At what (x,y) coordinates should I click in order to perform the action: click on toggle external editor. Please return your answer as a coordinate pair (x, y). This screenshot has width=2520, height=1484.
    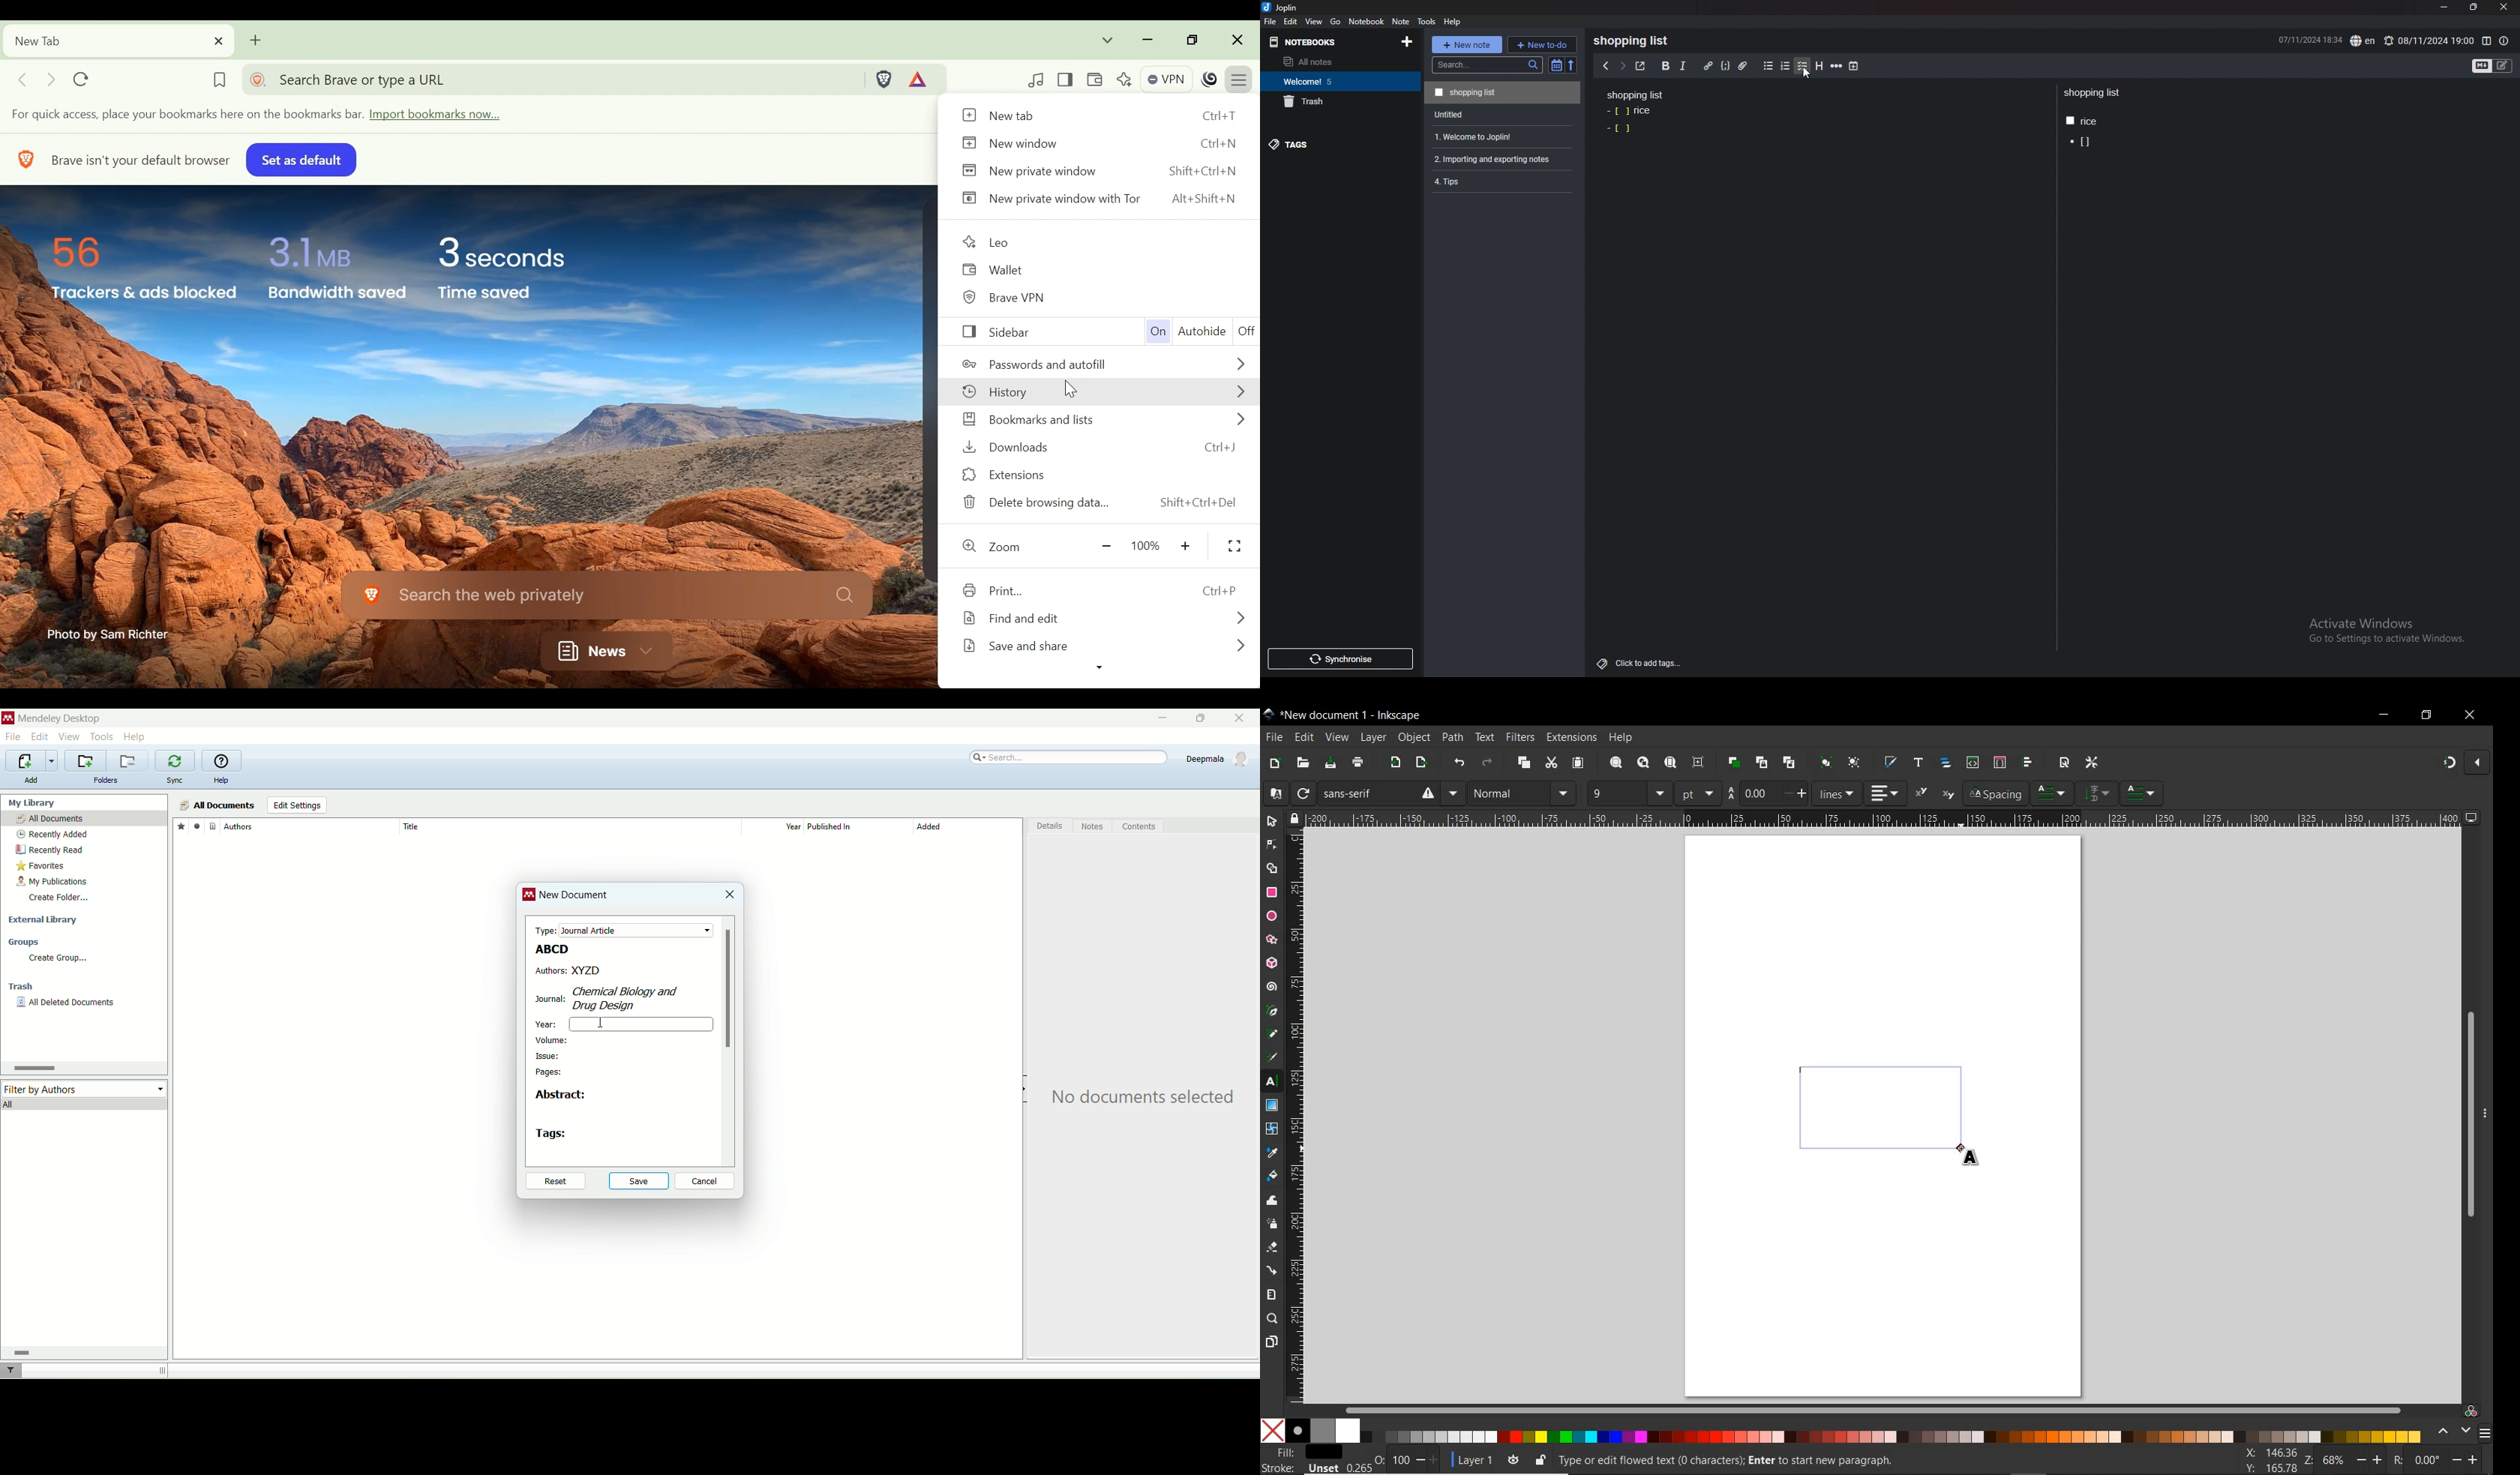
    Looking at the image, I should click on (1641, 66).